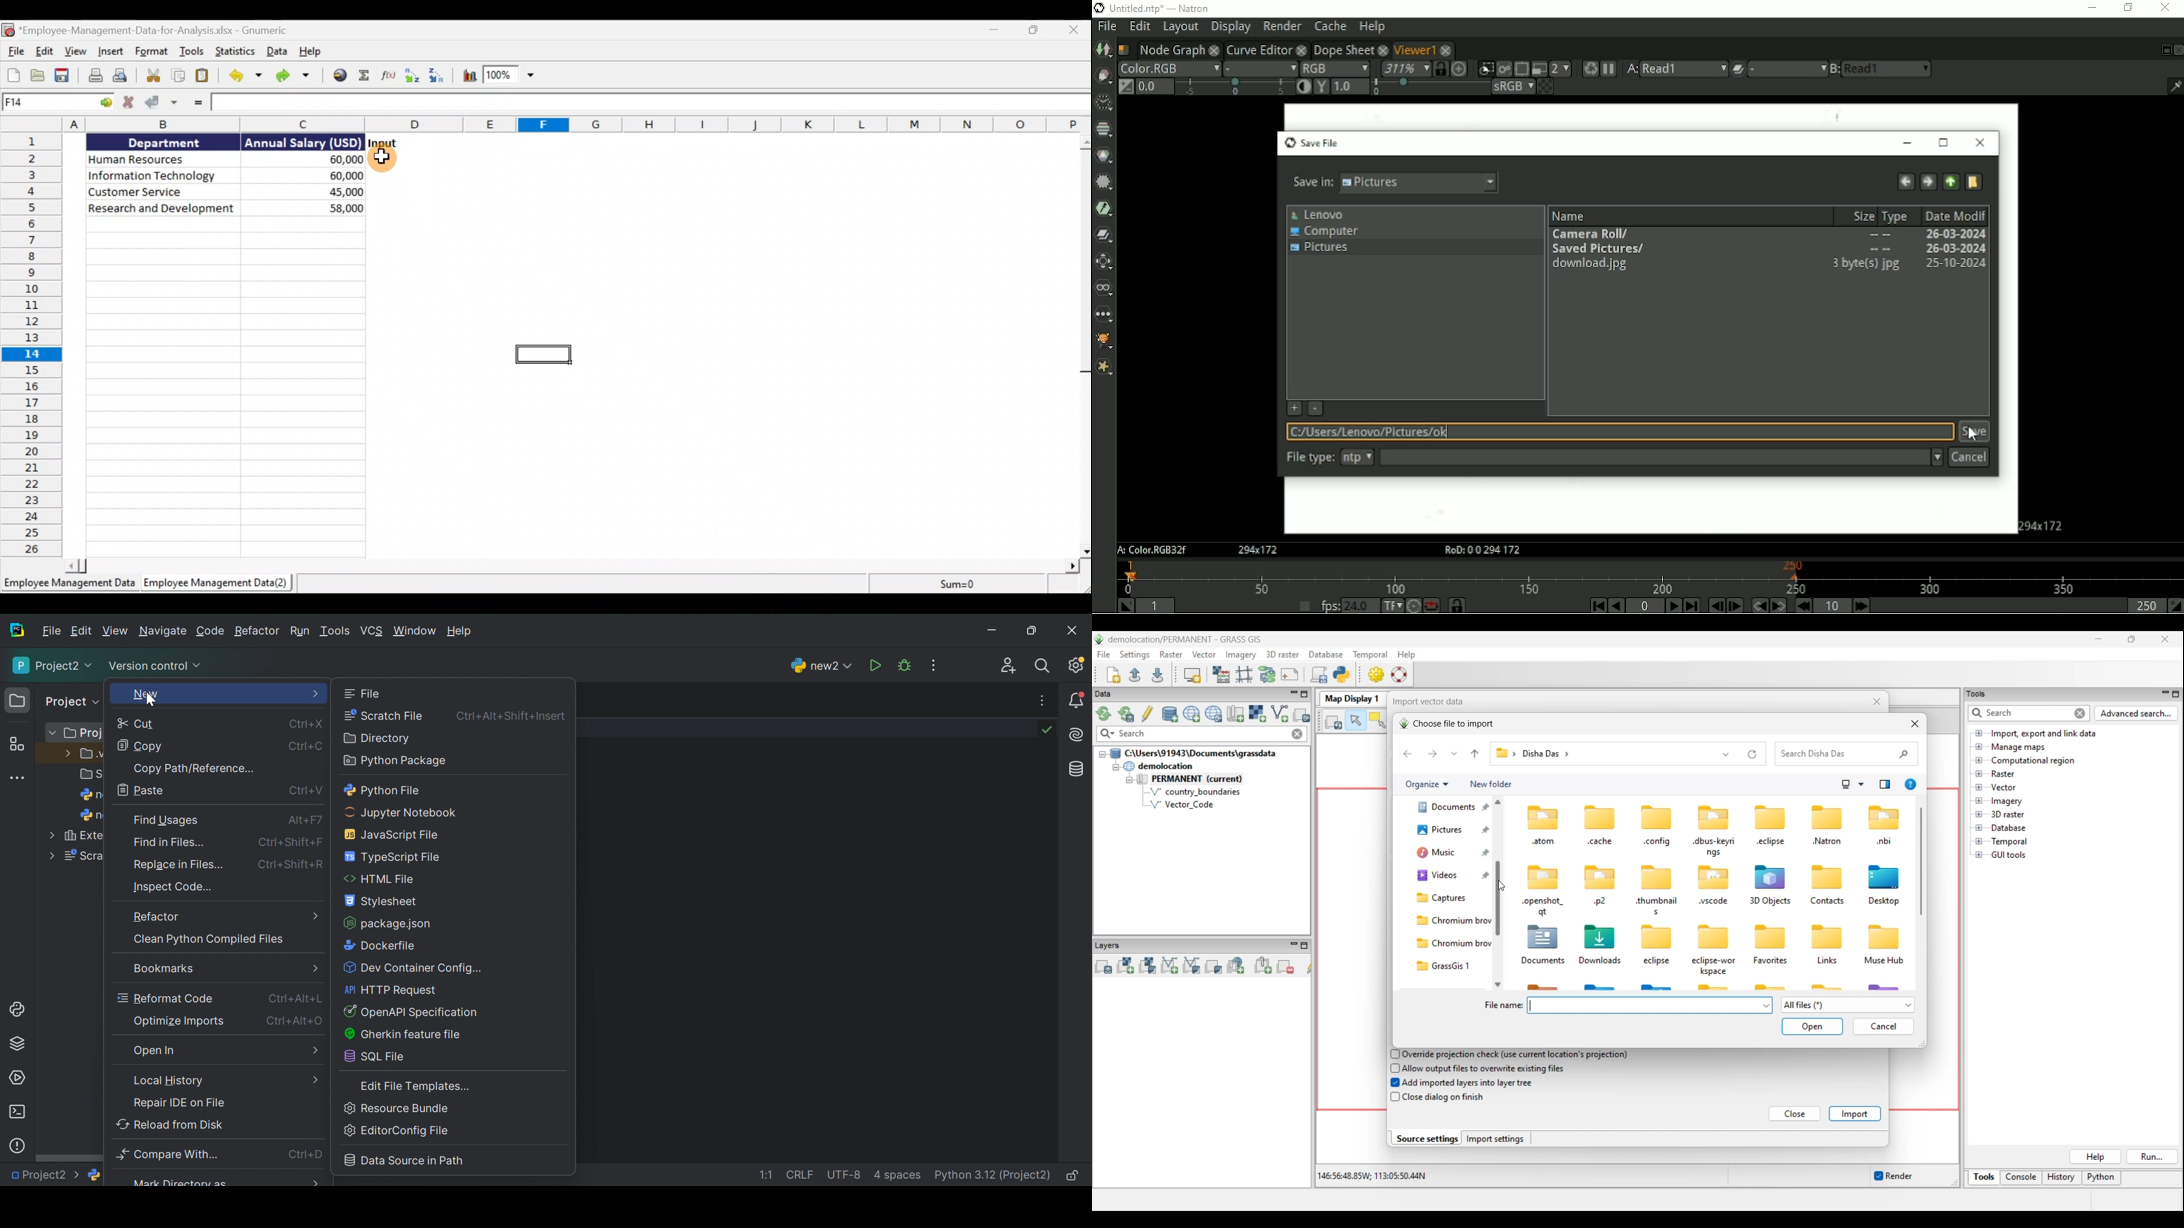  I want to click on View, so click(115, 632).